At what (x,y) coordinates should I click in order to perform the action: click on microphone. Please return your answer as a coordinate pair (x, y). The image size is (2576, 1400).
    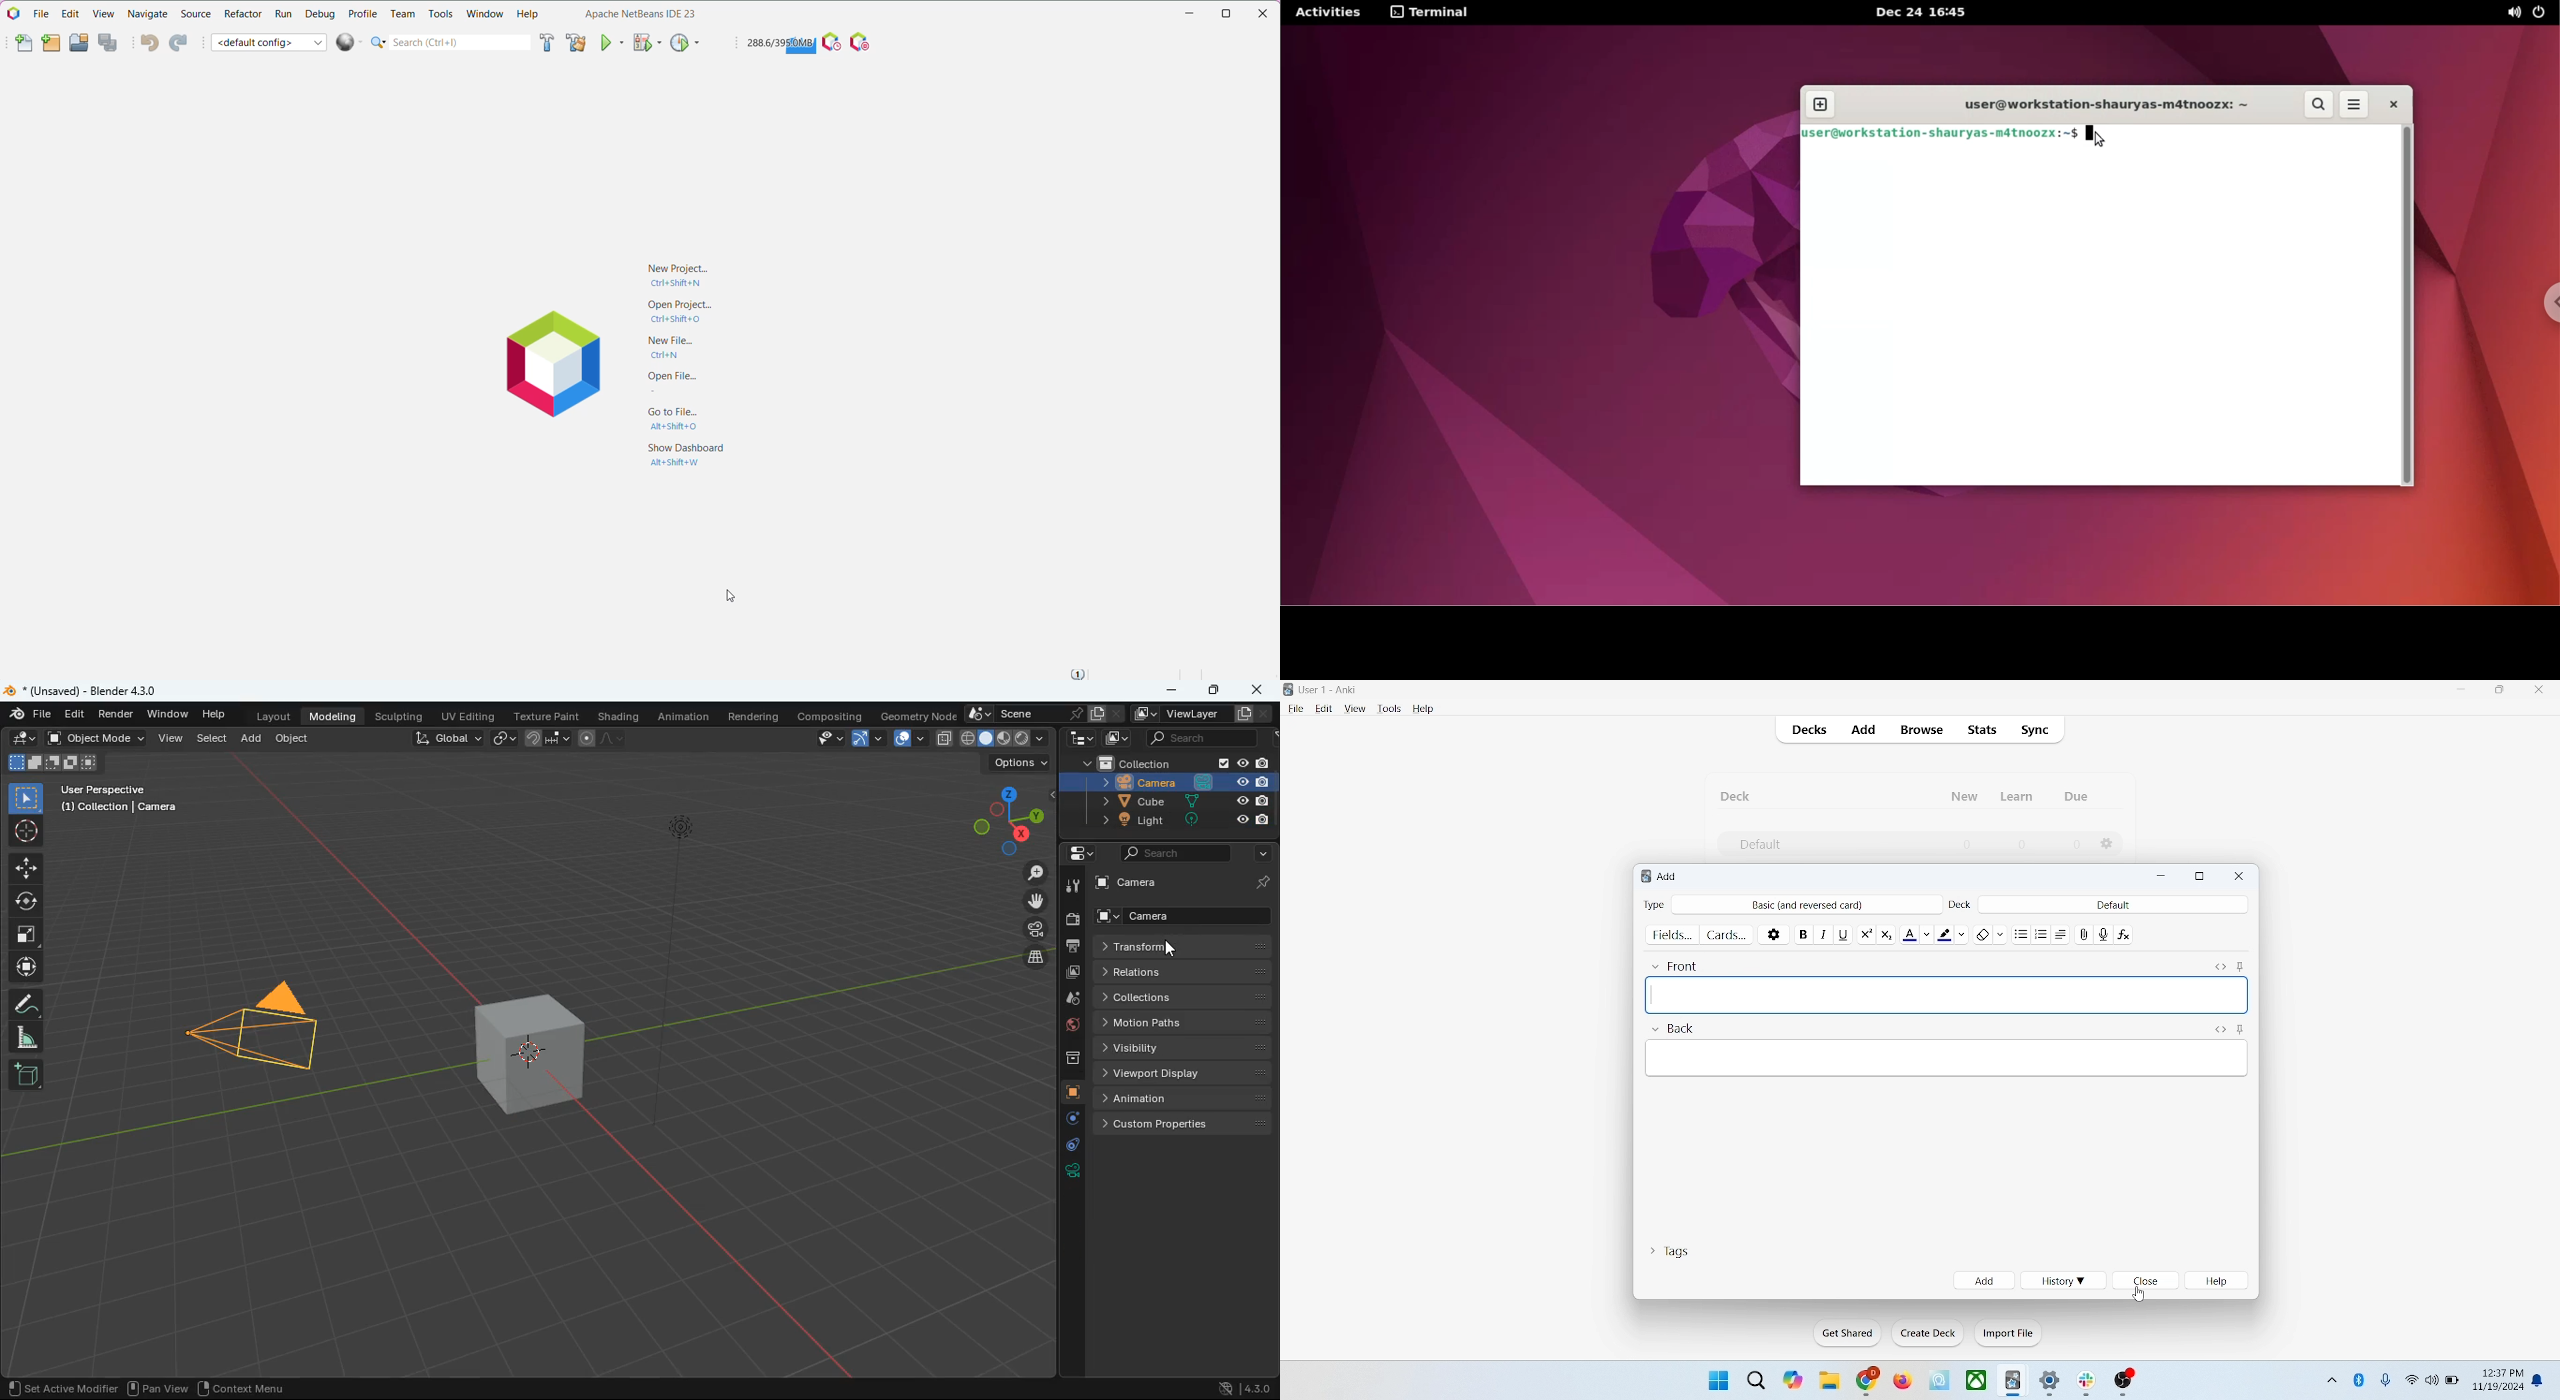
    Looking at the image, I should click on (2387, 1381).